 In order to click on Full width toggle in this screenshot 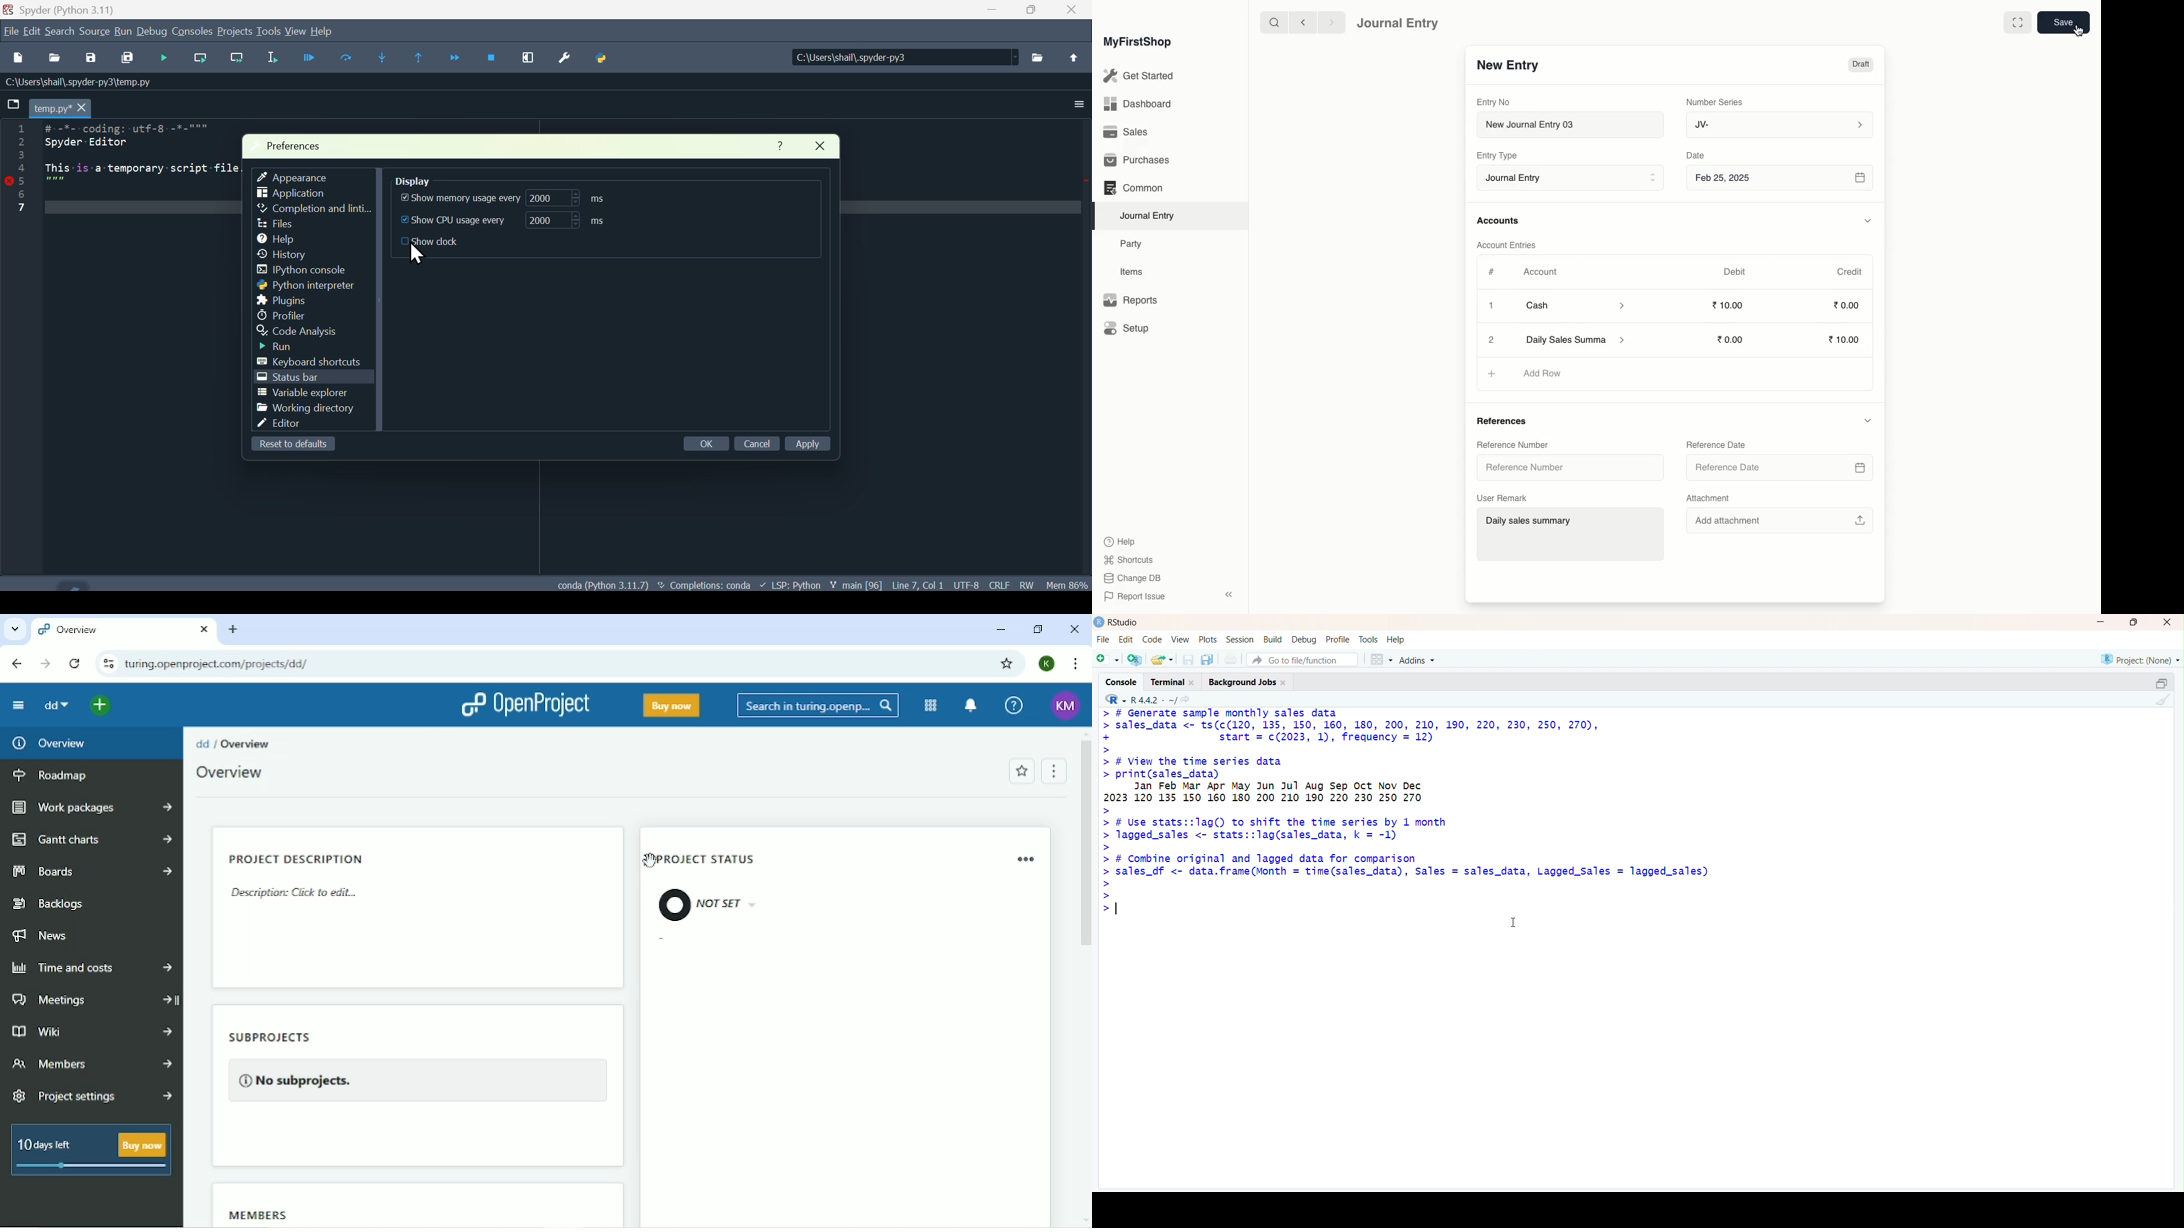, I will do `click(2017, 23)`.